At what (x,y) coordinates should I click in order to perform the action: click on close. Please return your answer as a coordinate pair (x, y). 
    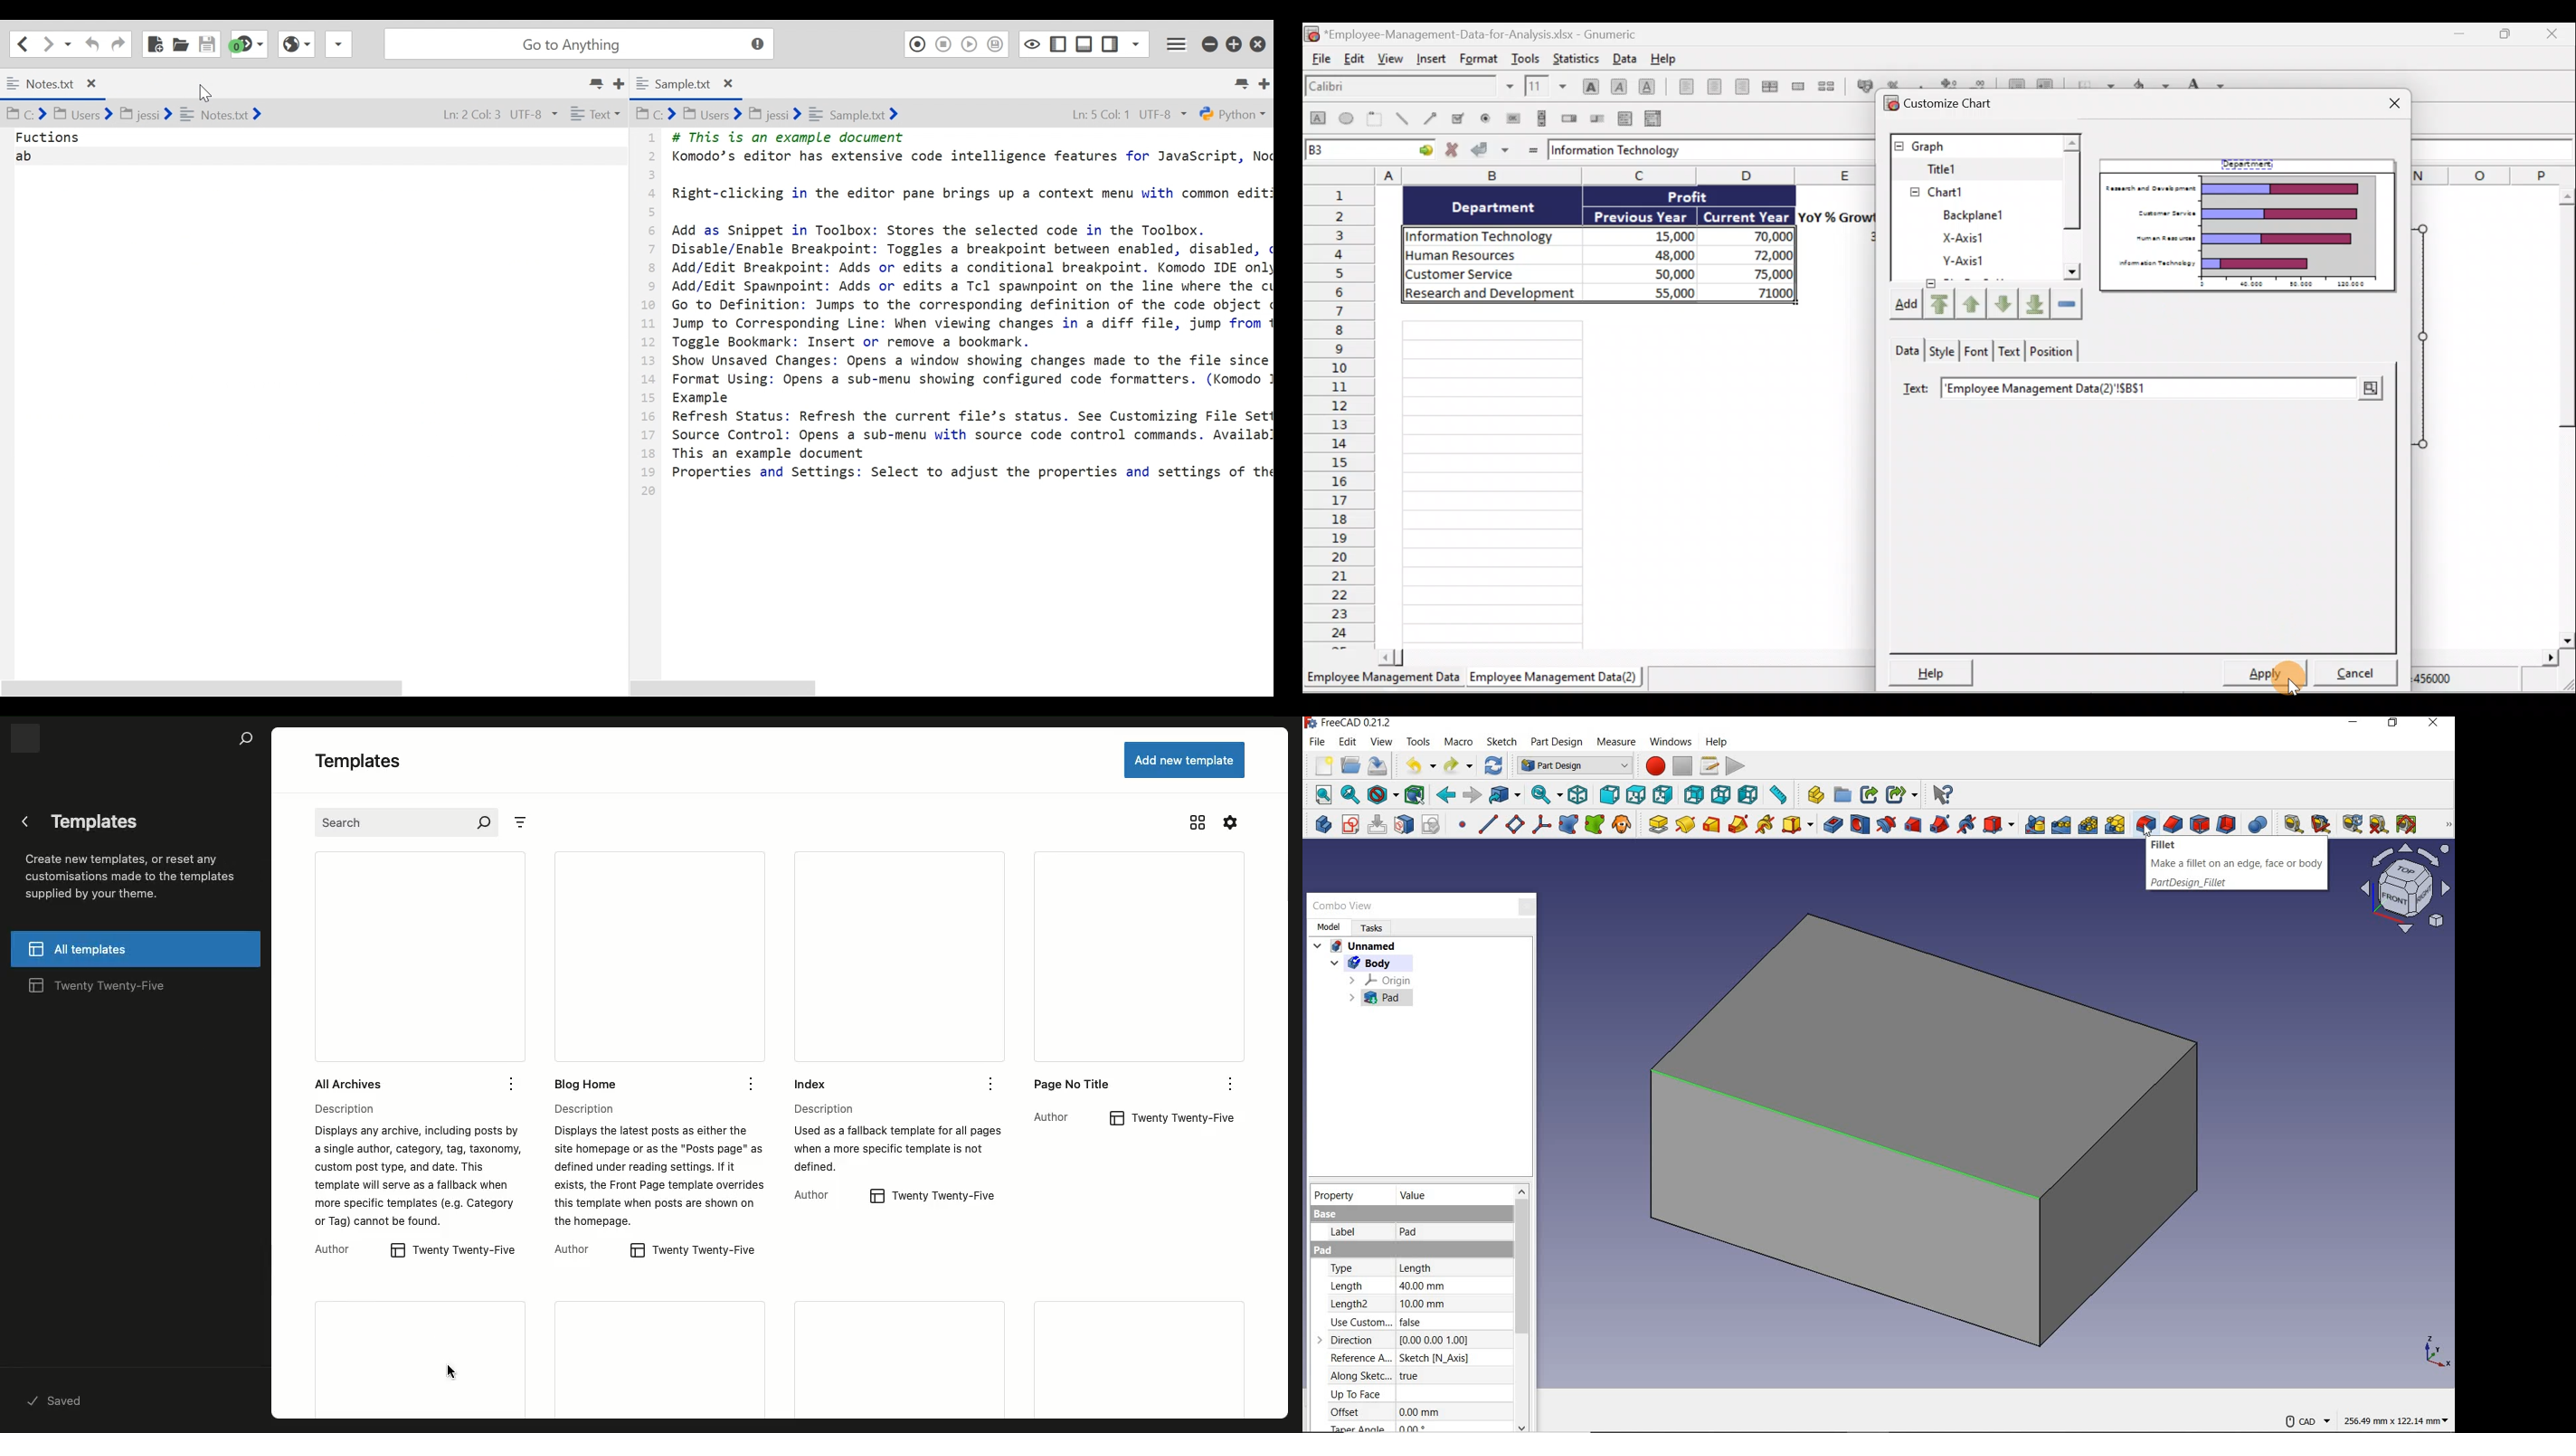
    Looking at the image, I should click on (2434, 723).